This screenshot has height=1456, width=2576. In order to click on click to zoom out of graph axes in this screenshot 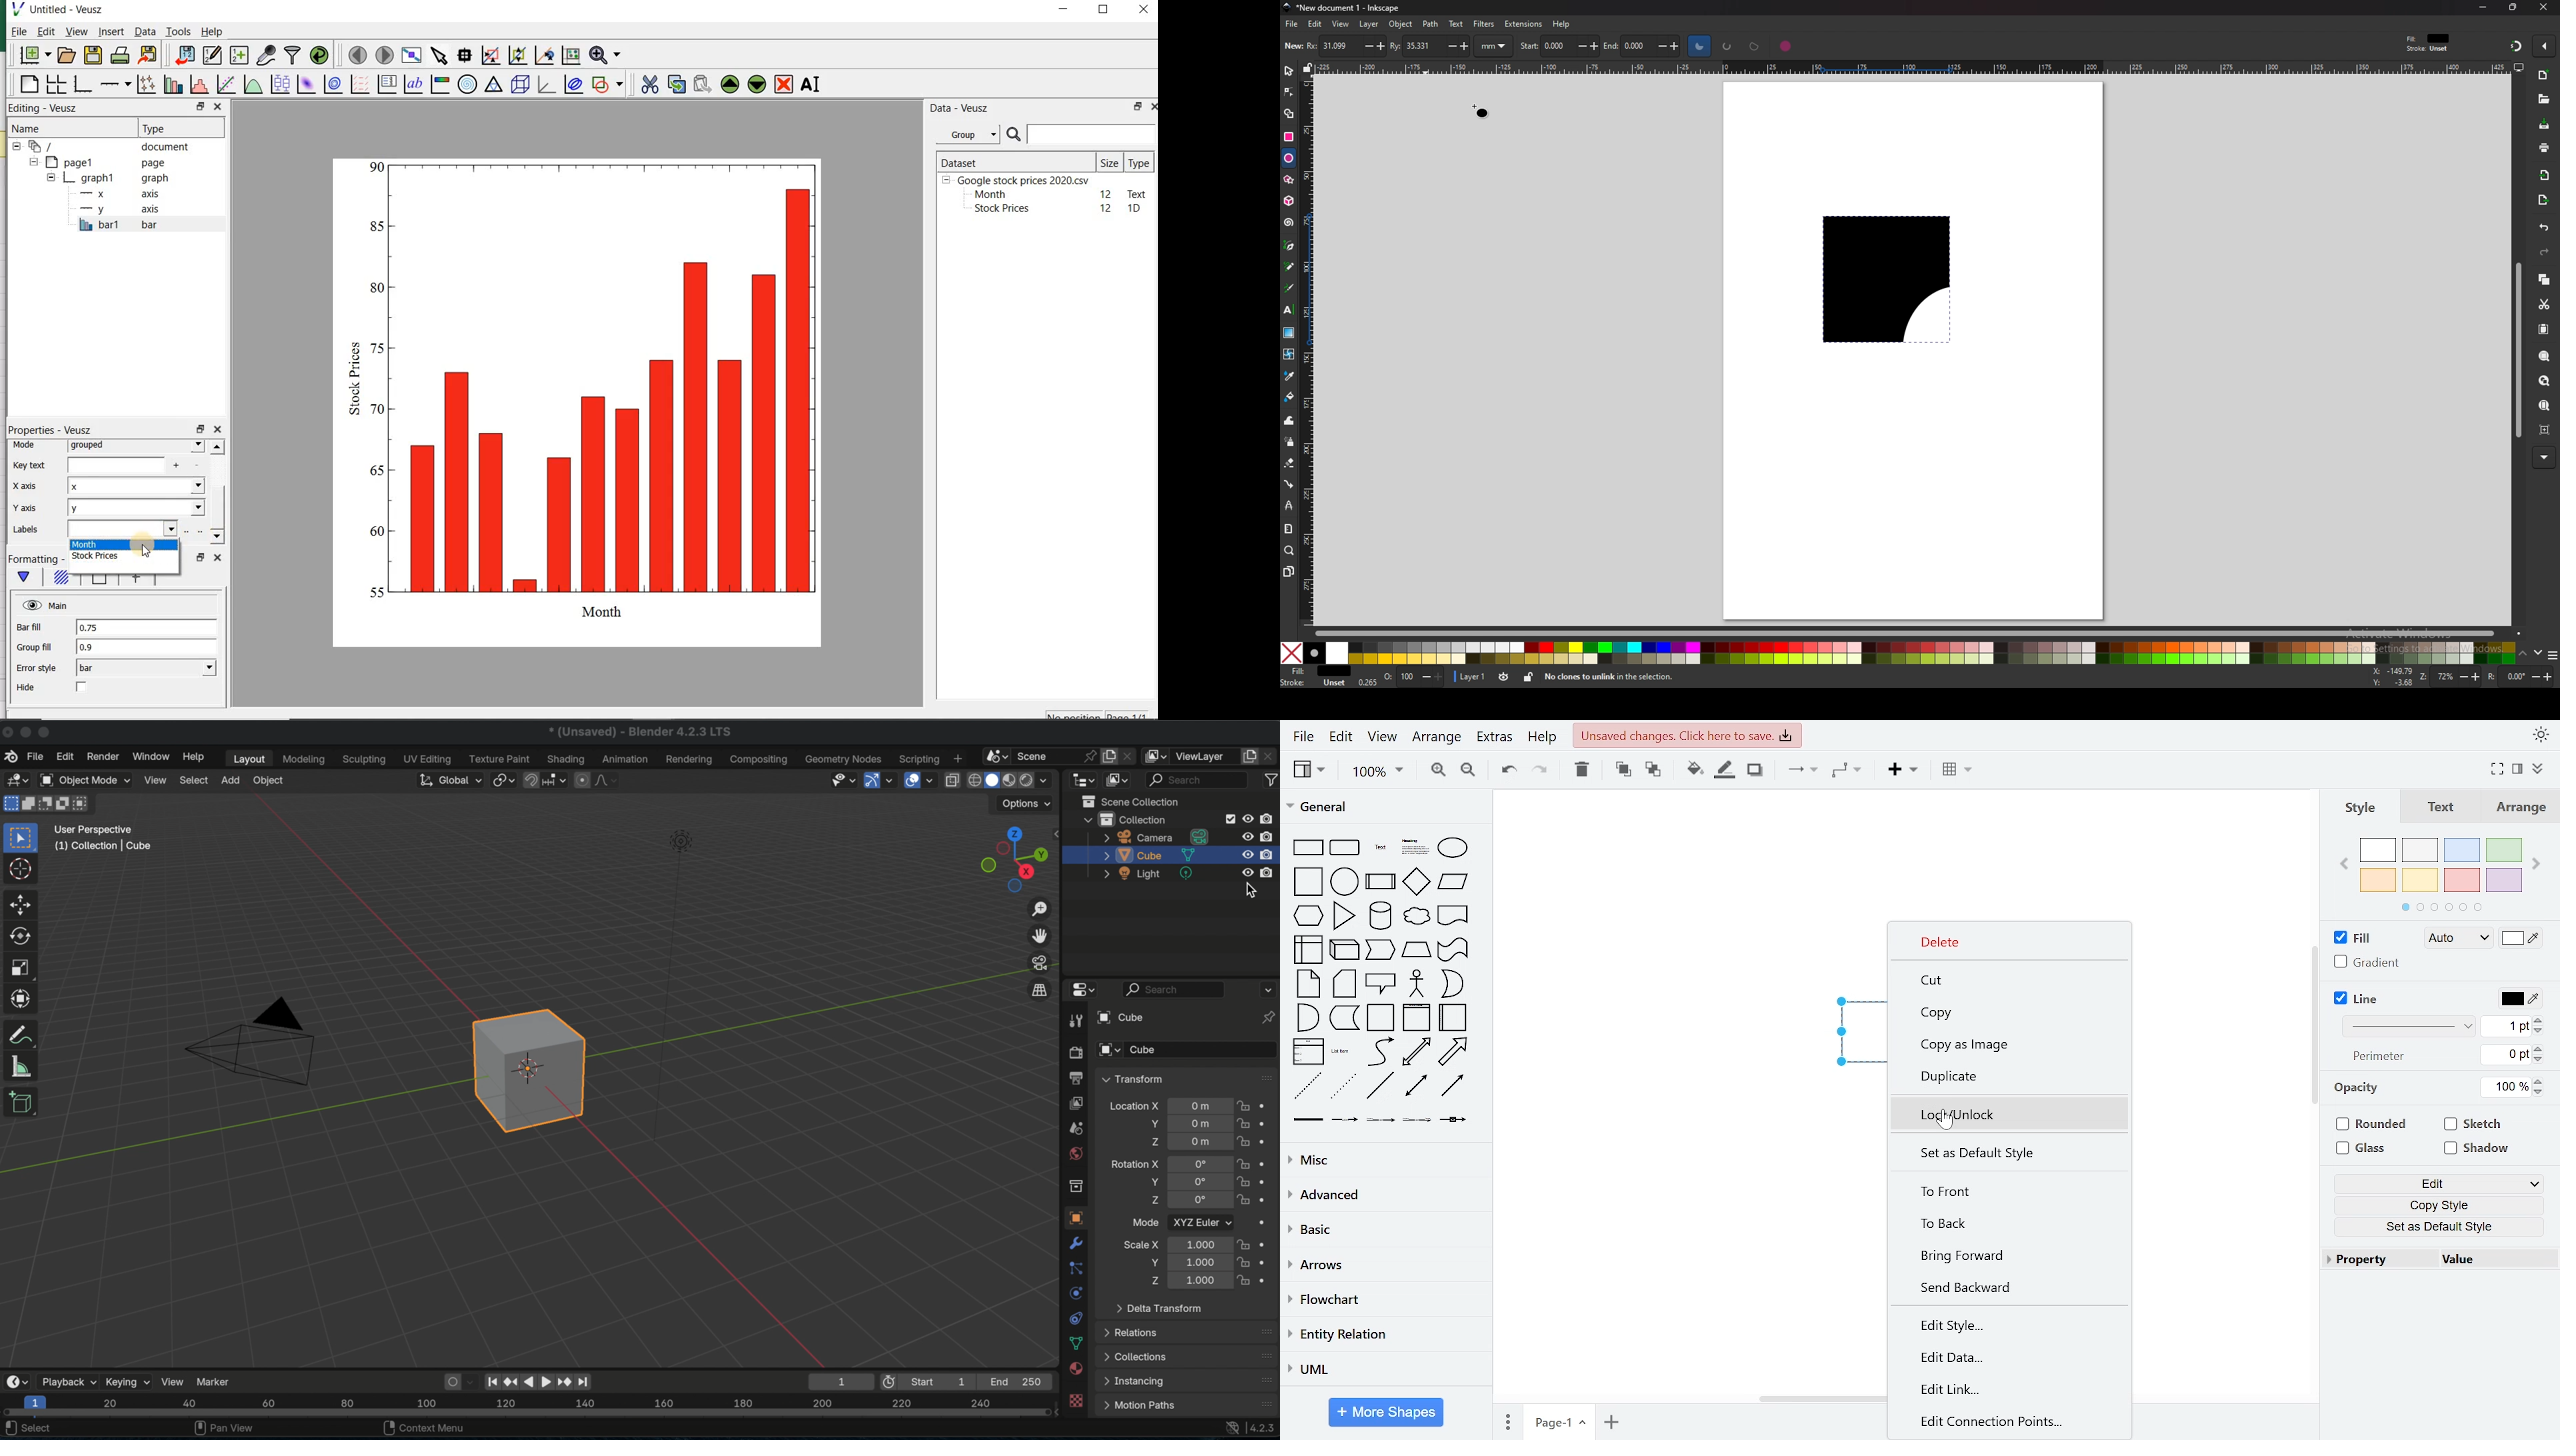, I will do `click(517, 54)`.